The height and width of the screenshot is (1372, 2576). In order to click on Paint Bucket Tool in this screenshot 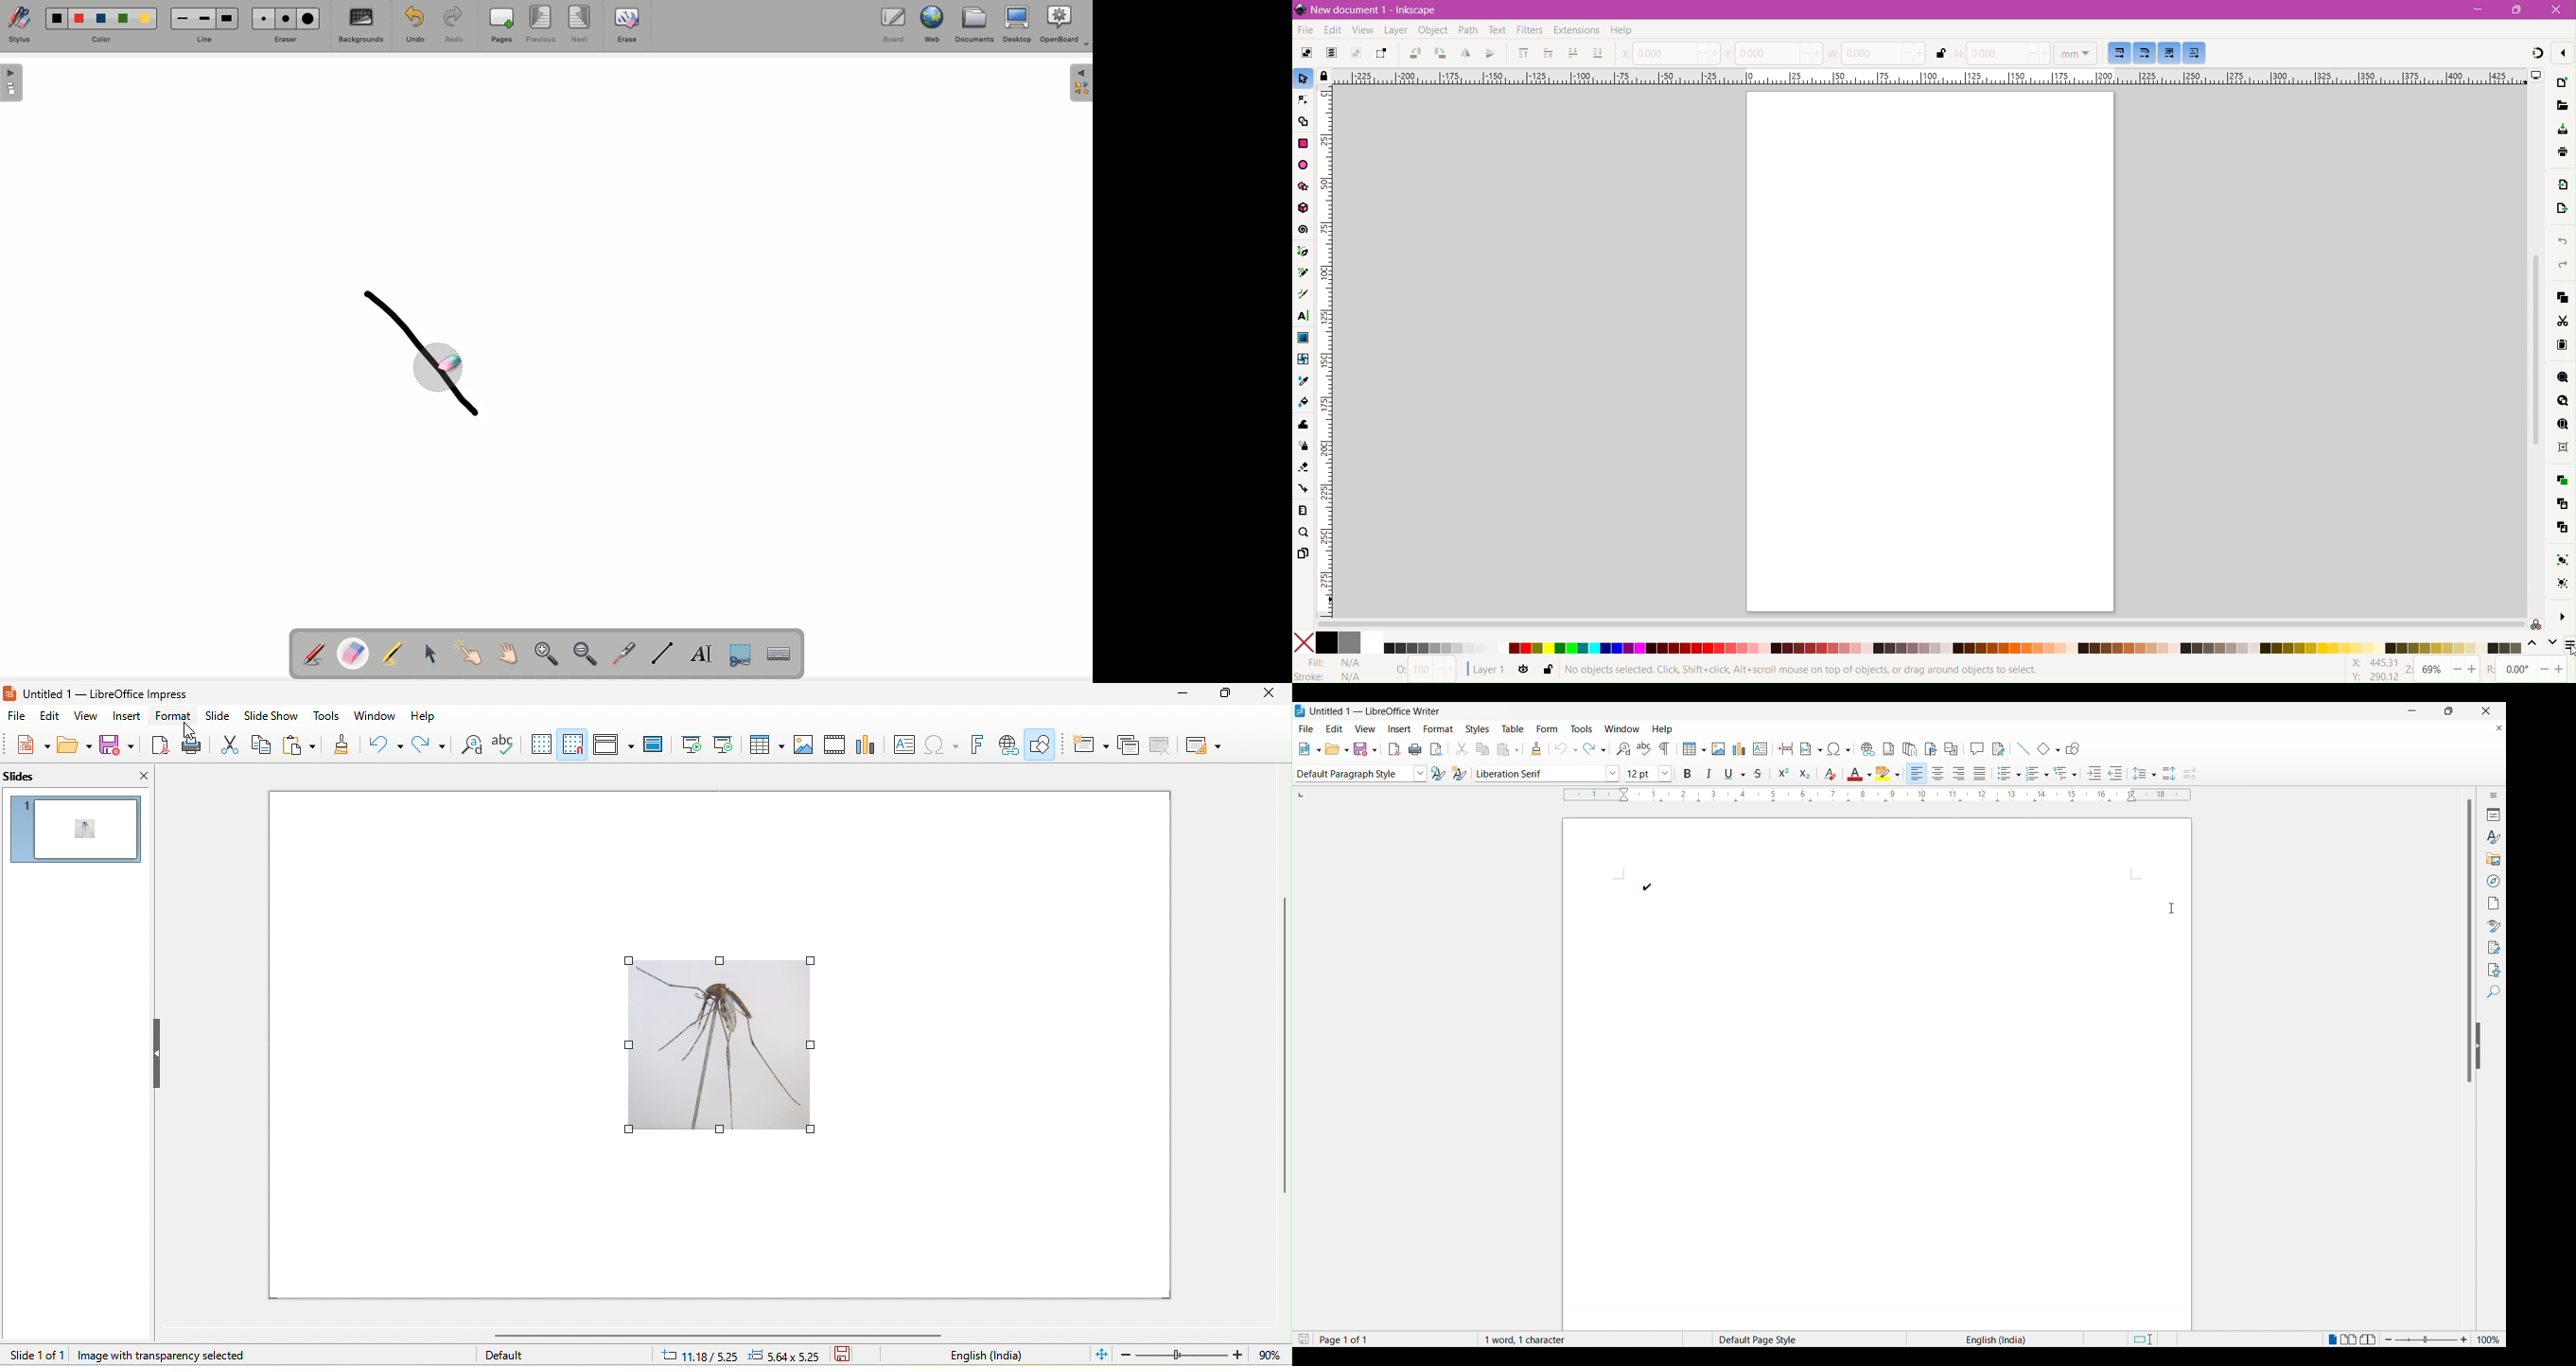, I will do `click(1303, 402)`.